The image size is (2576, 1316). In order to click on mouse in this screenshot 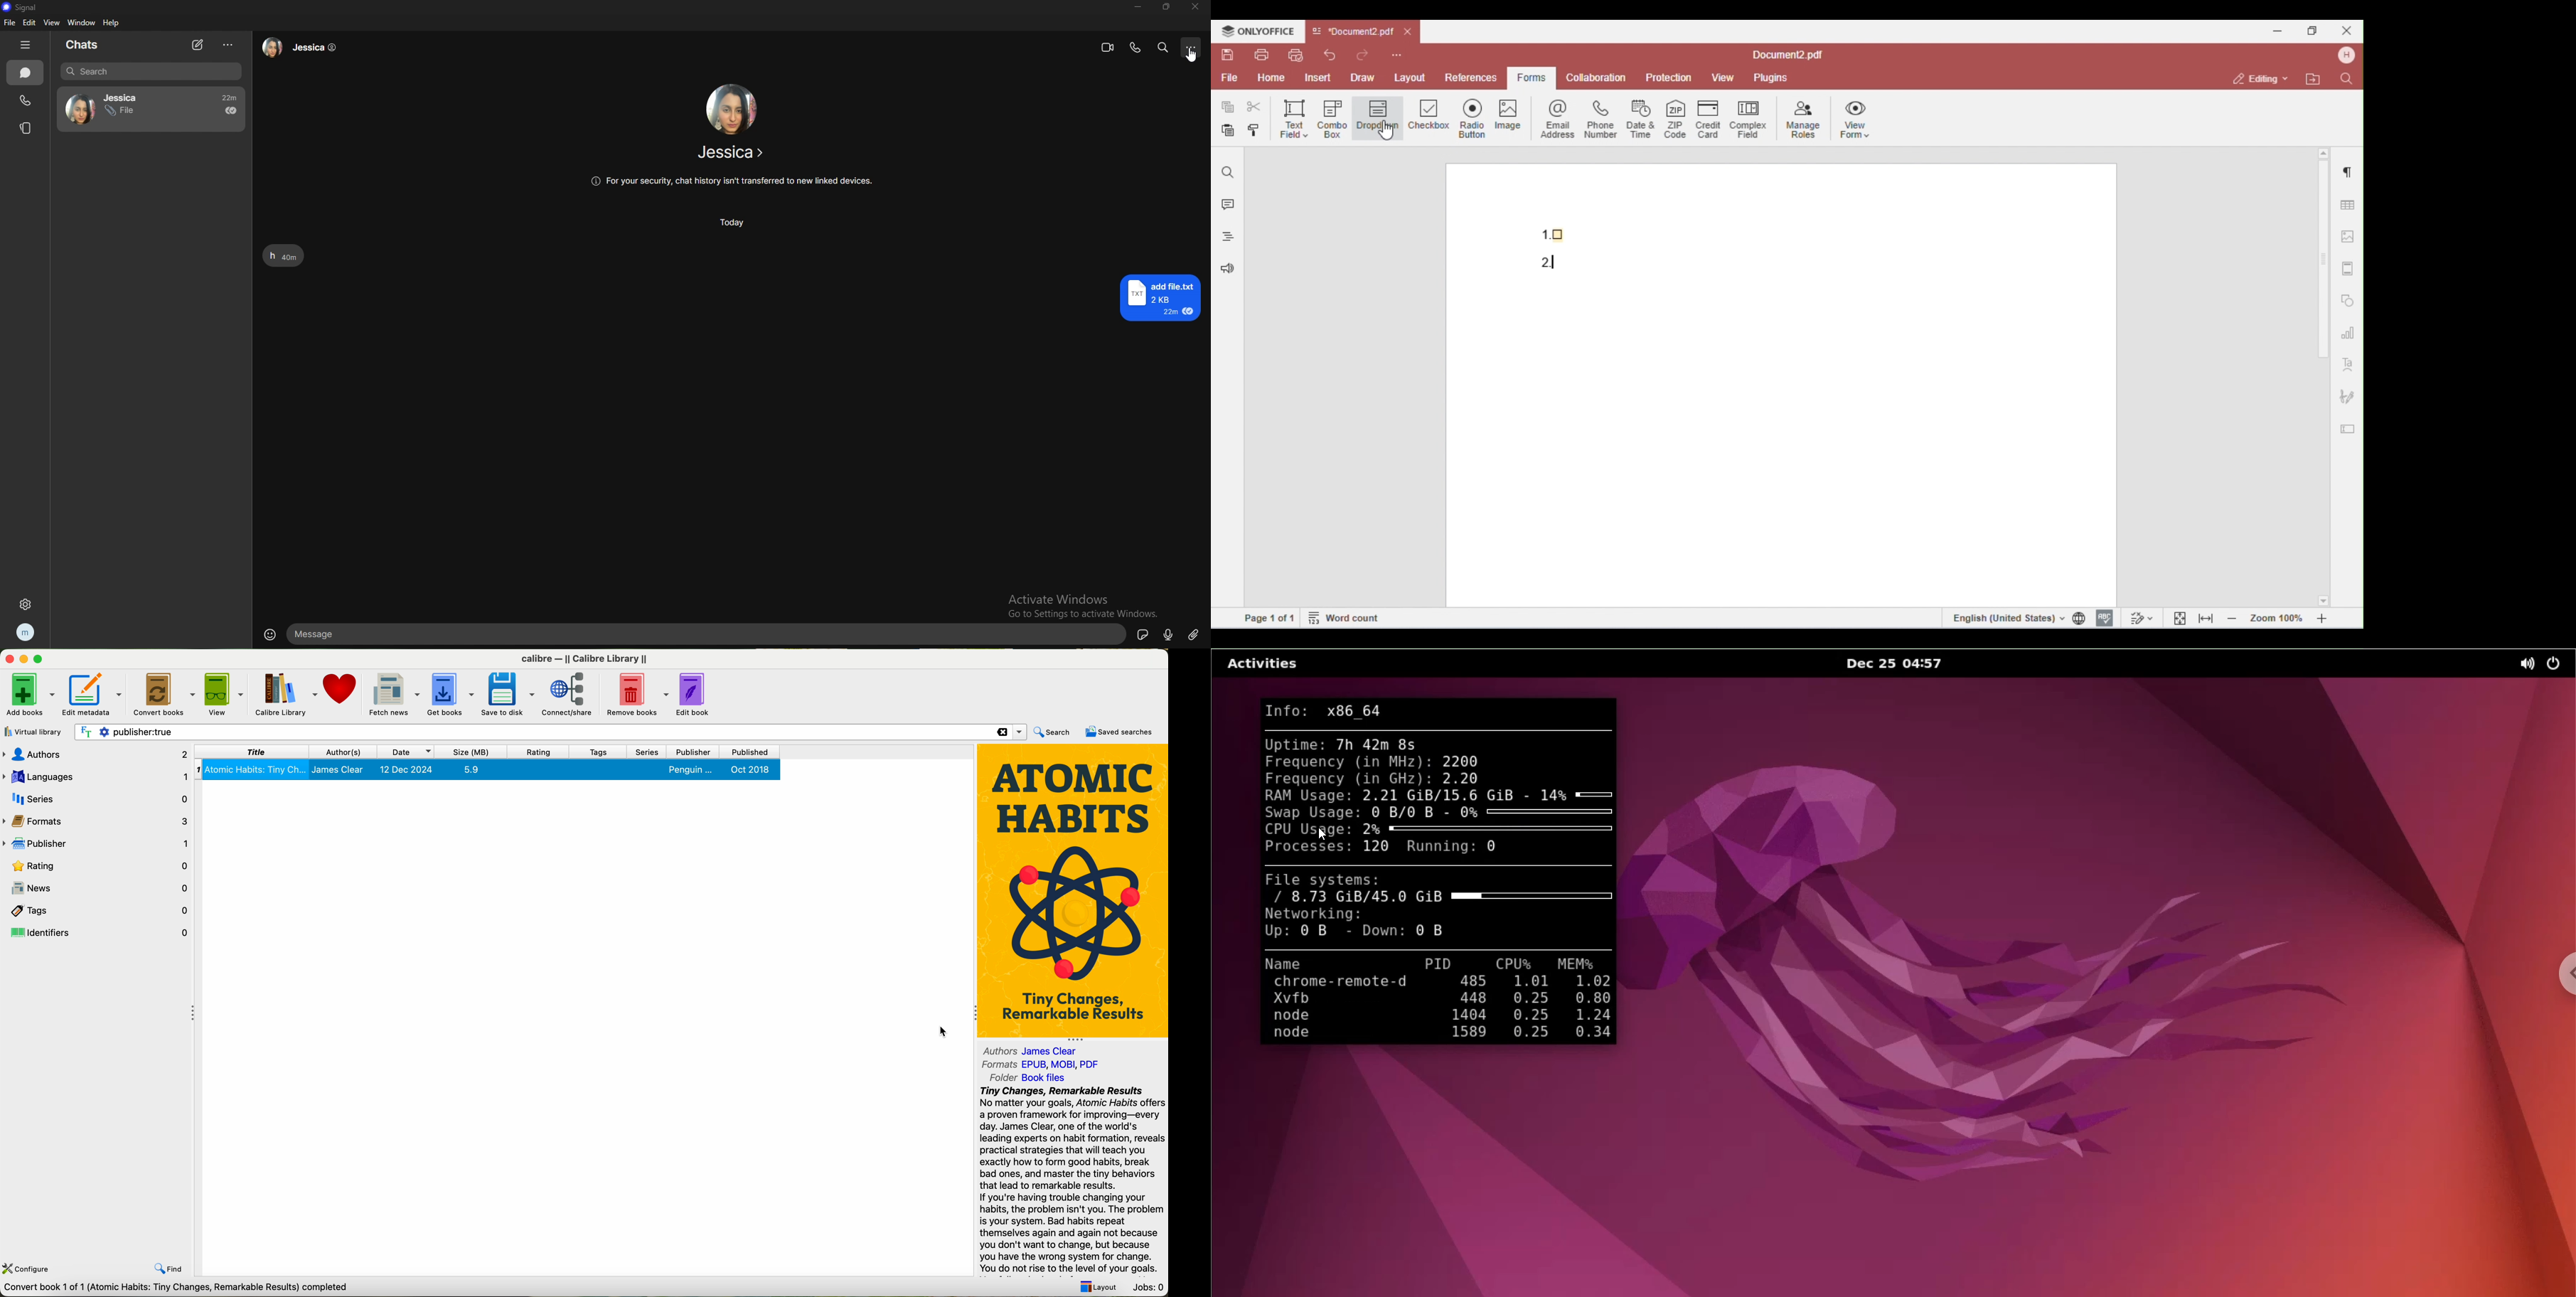, I will do `click(940, 1033)`.